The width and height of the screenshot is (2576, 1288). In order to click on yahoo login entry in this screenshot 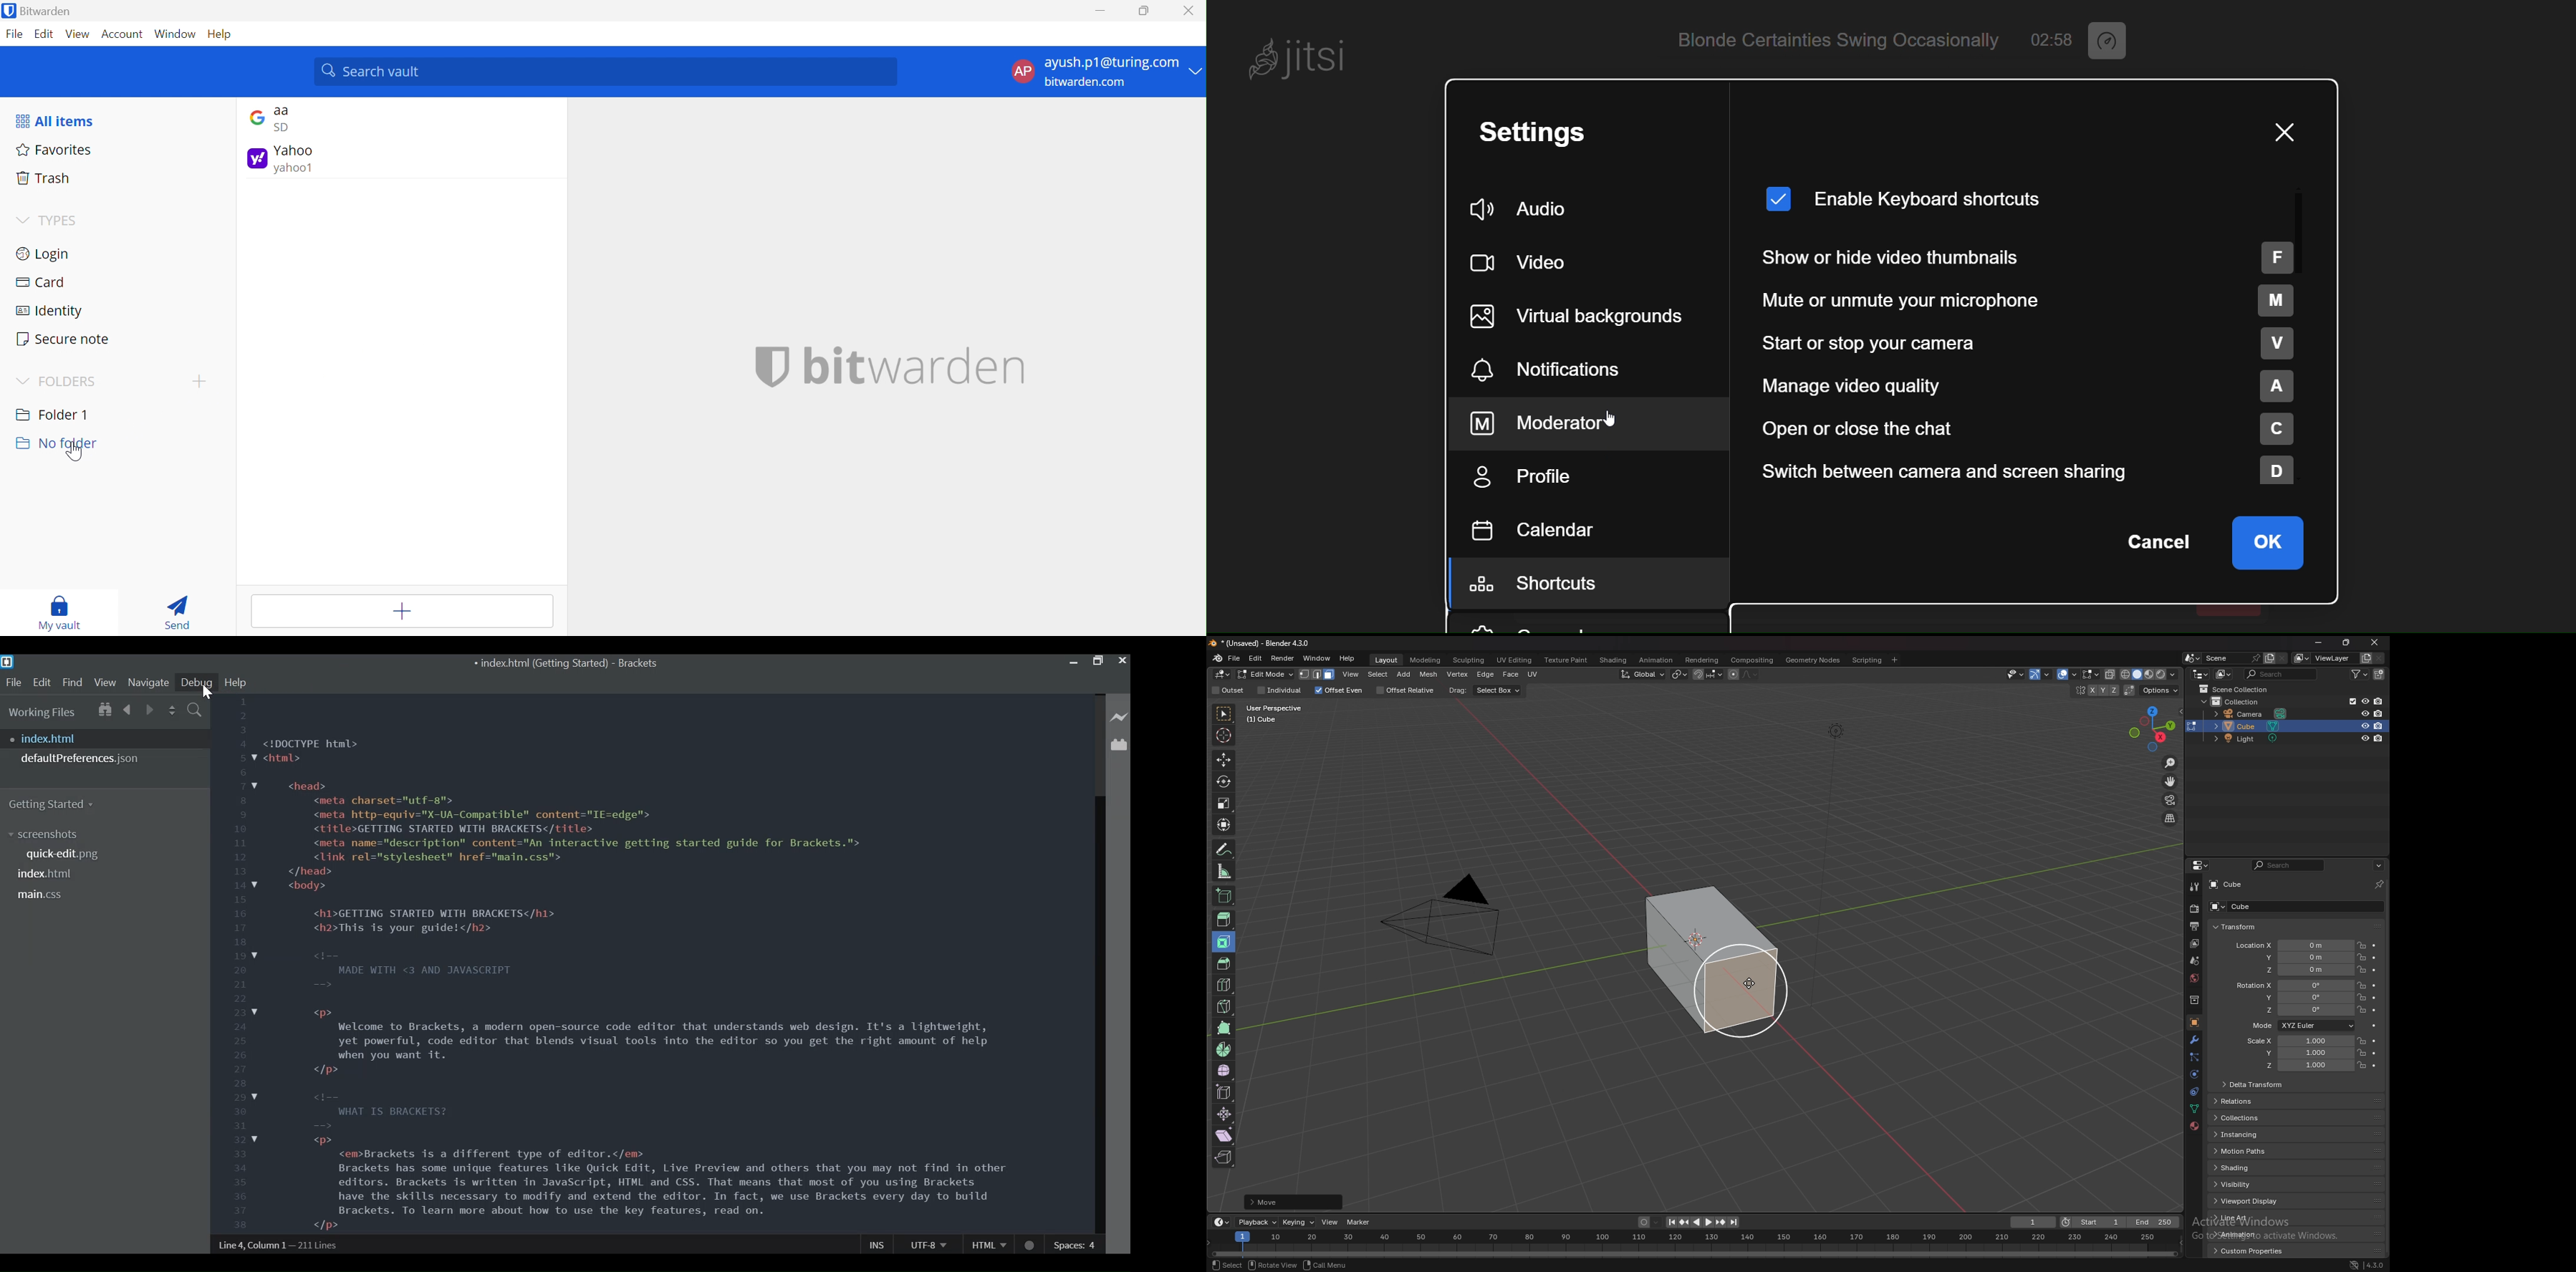, I will do `click(382, 162)`.